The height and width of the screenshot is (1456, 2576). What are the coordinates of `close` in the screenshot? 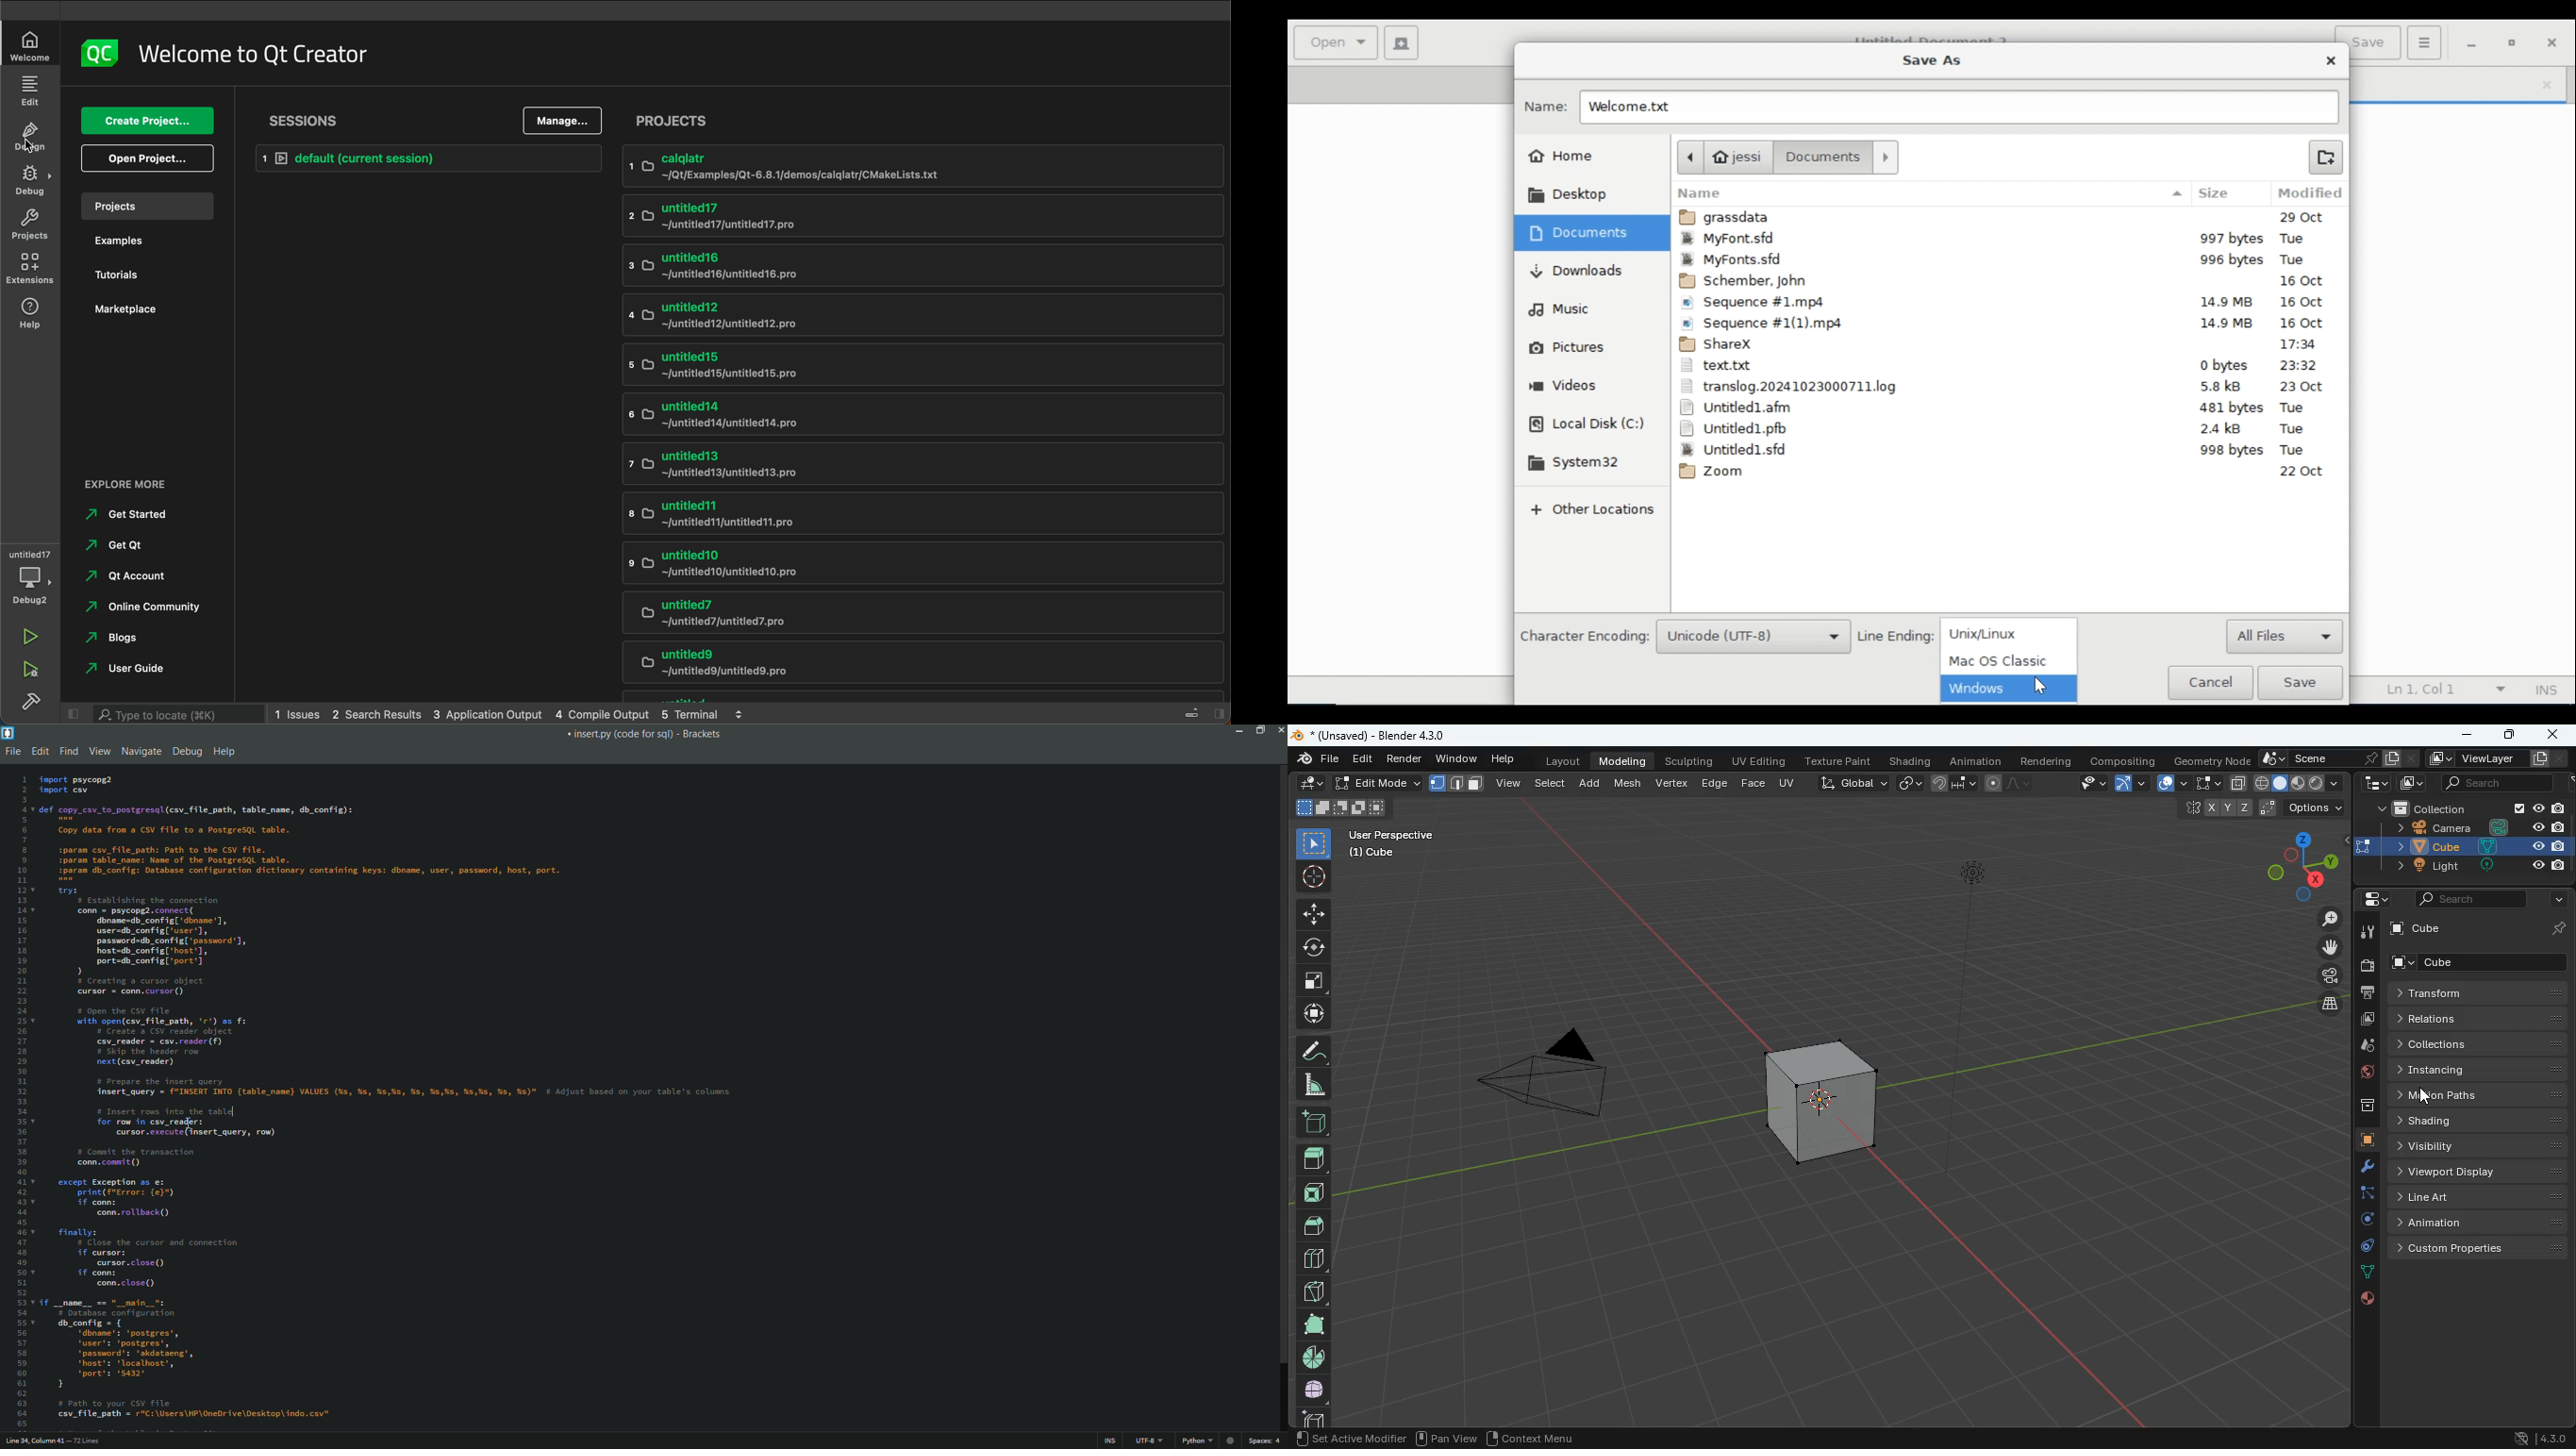 It's located at (2542, 85).